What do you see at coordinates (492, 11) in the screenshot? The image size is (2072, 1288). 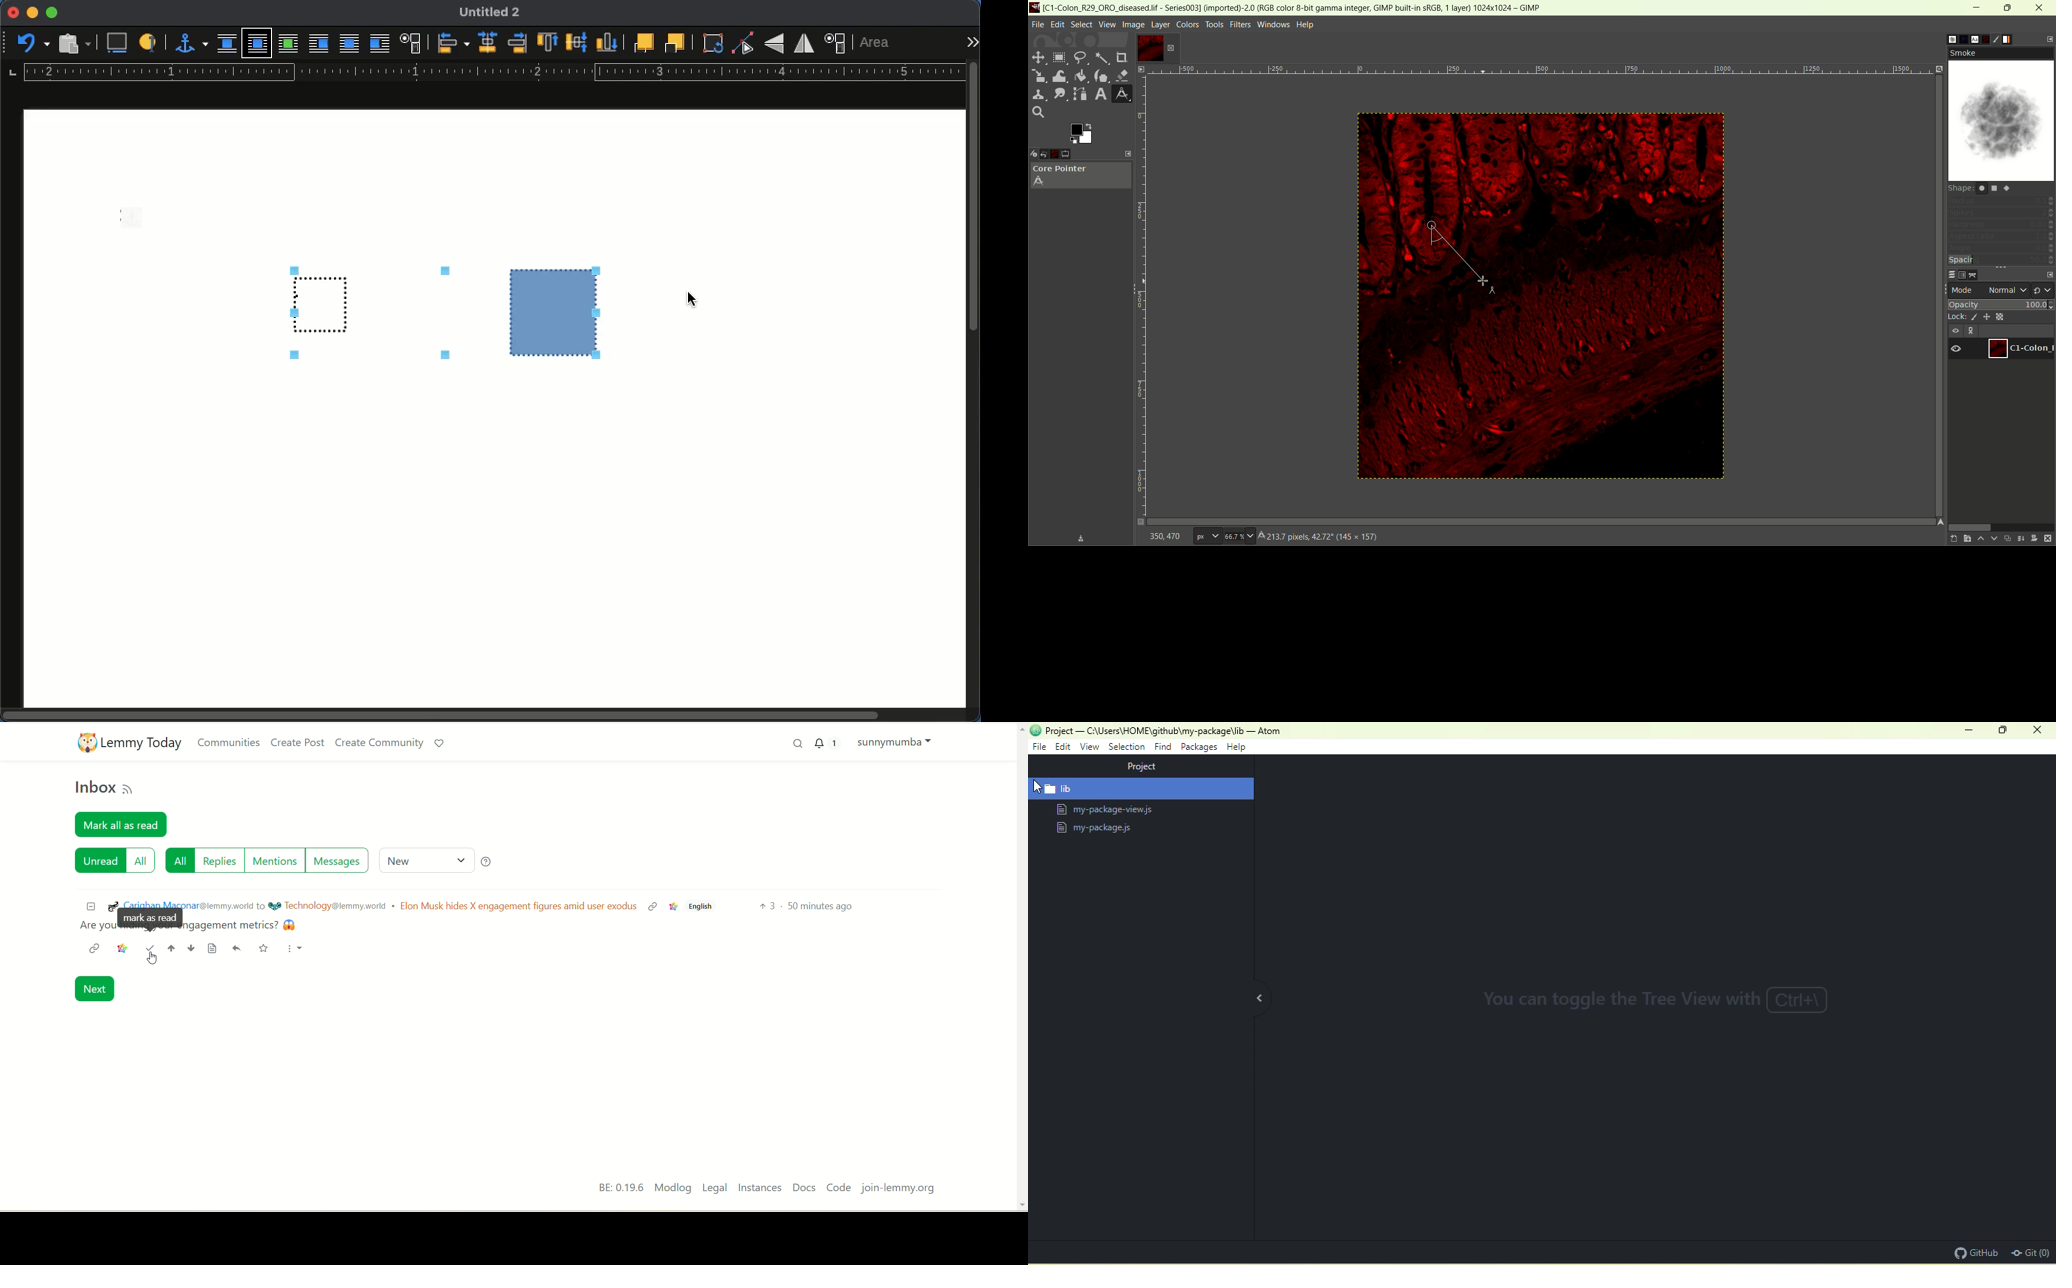 I see `Untitled 2 - name` at bounding box center [492, 11].